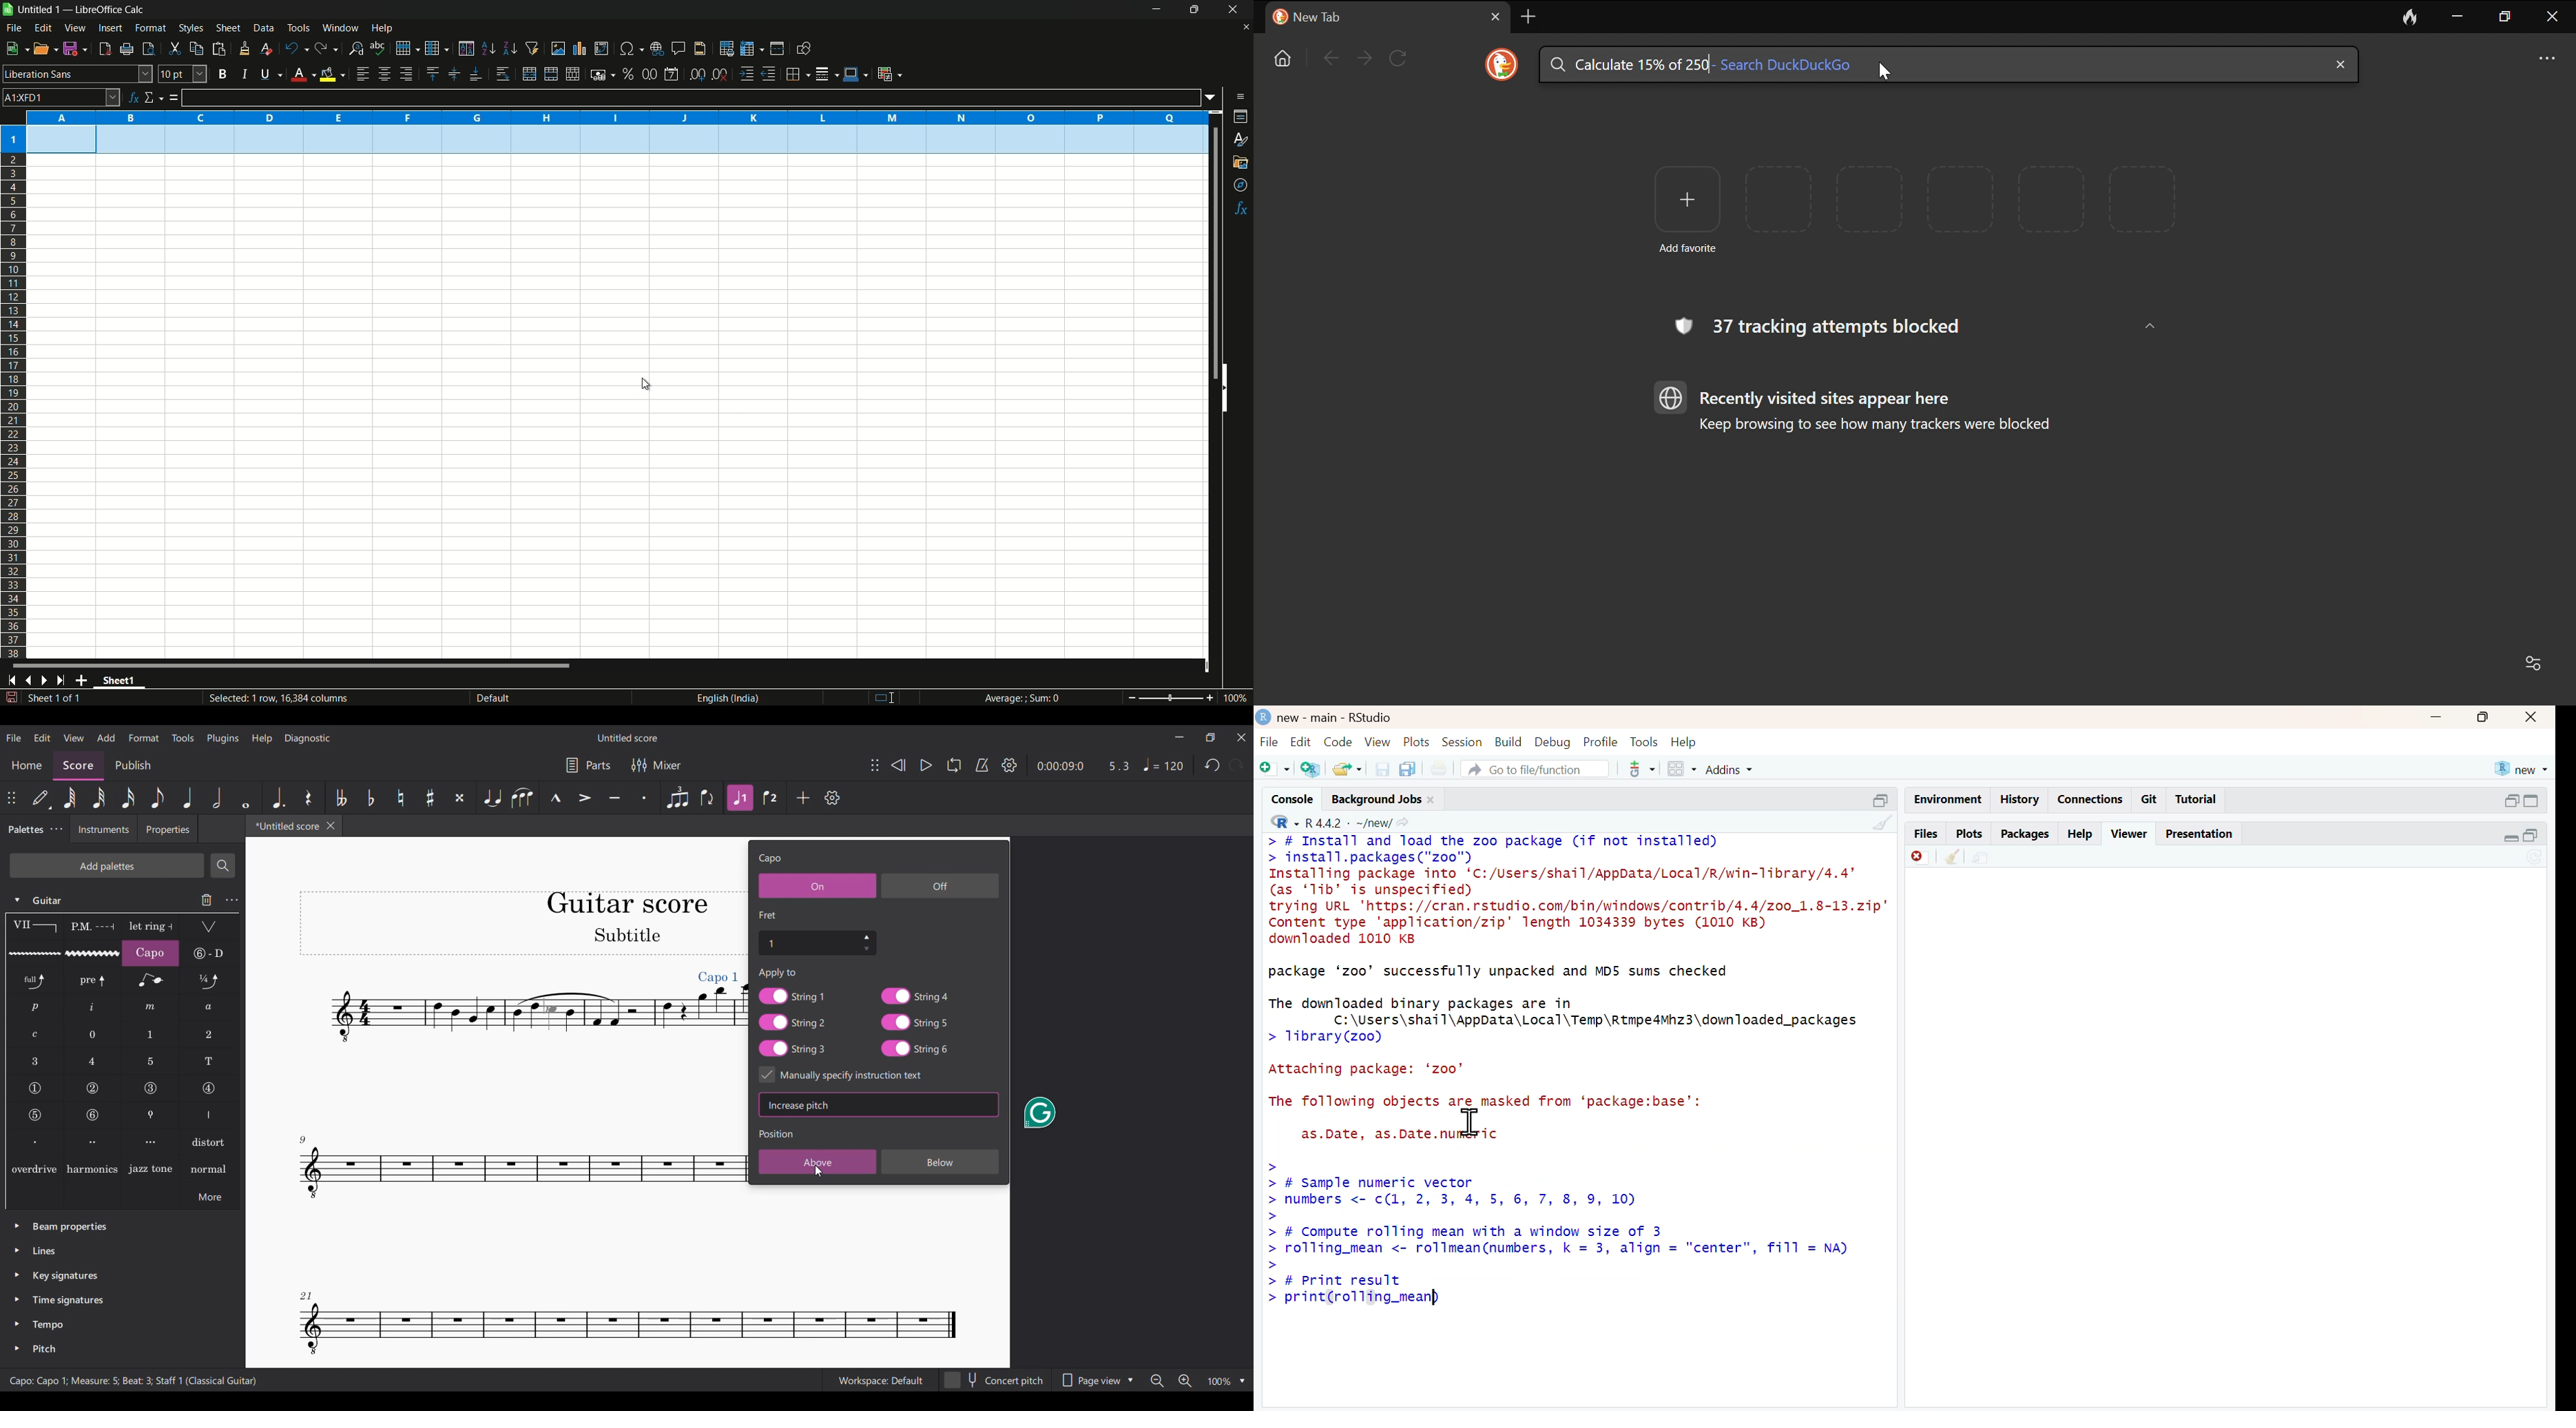  What do you see at coordinates (1285, 822) in the screenshot?
I see `R` at bounding box center [1285, 822].